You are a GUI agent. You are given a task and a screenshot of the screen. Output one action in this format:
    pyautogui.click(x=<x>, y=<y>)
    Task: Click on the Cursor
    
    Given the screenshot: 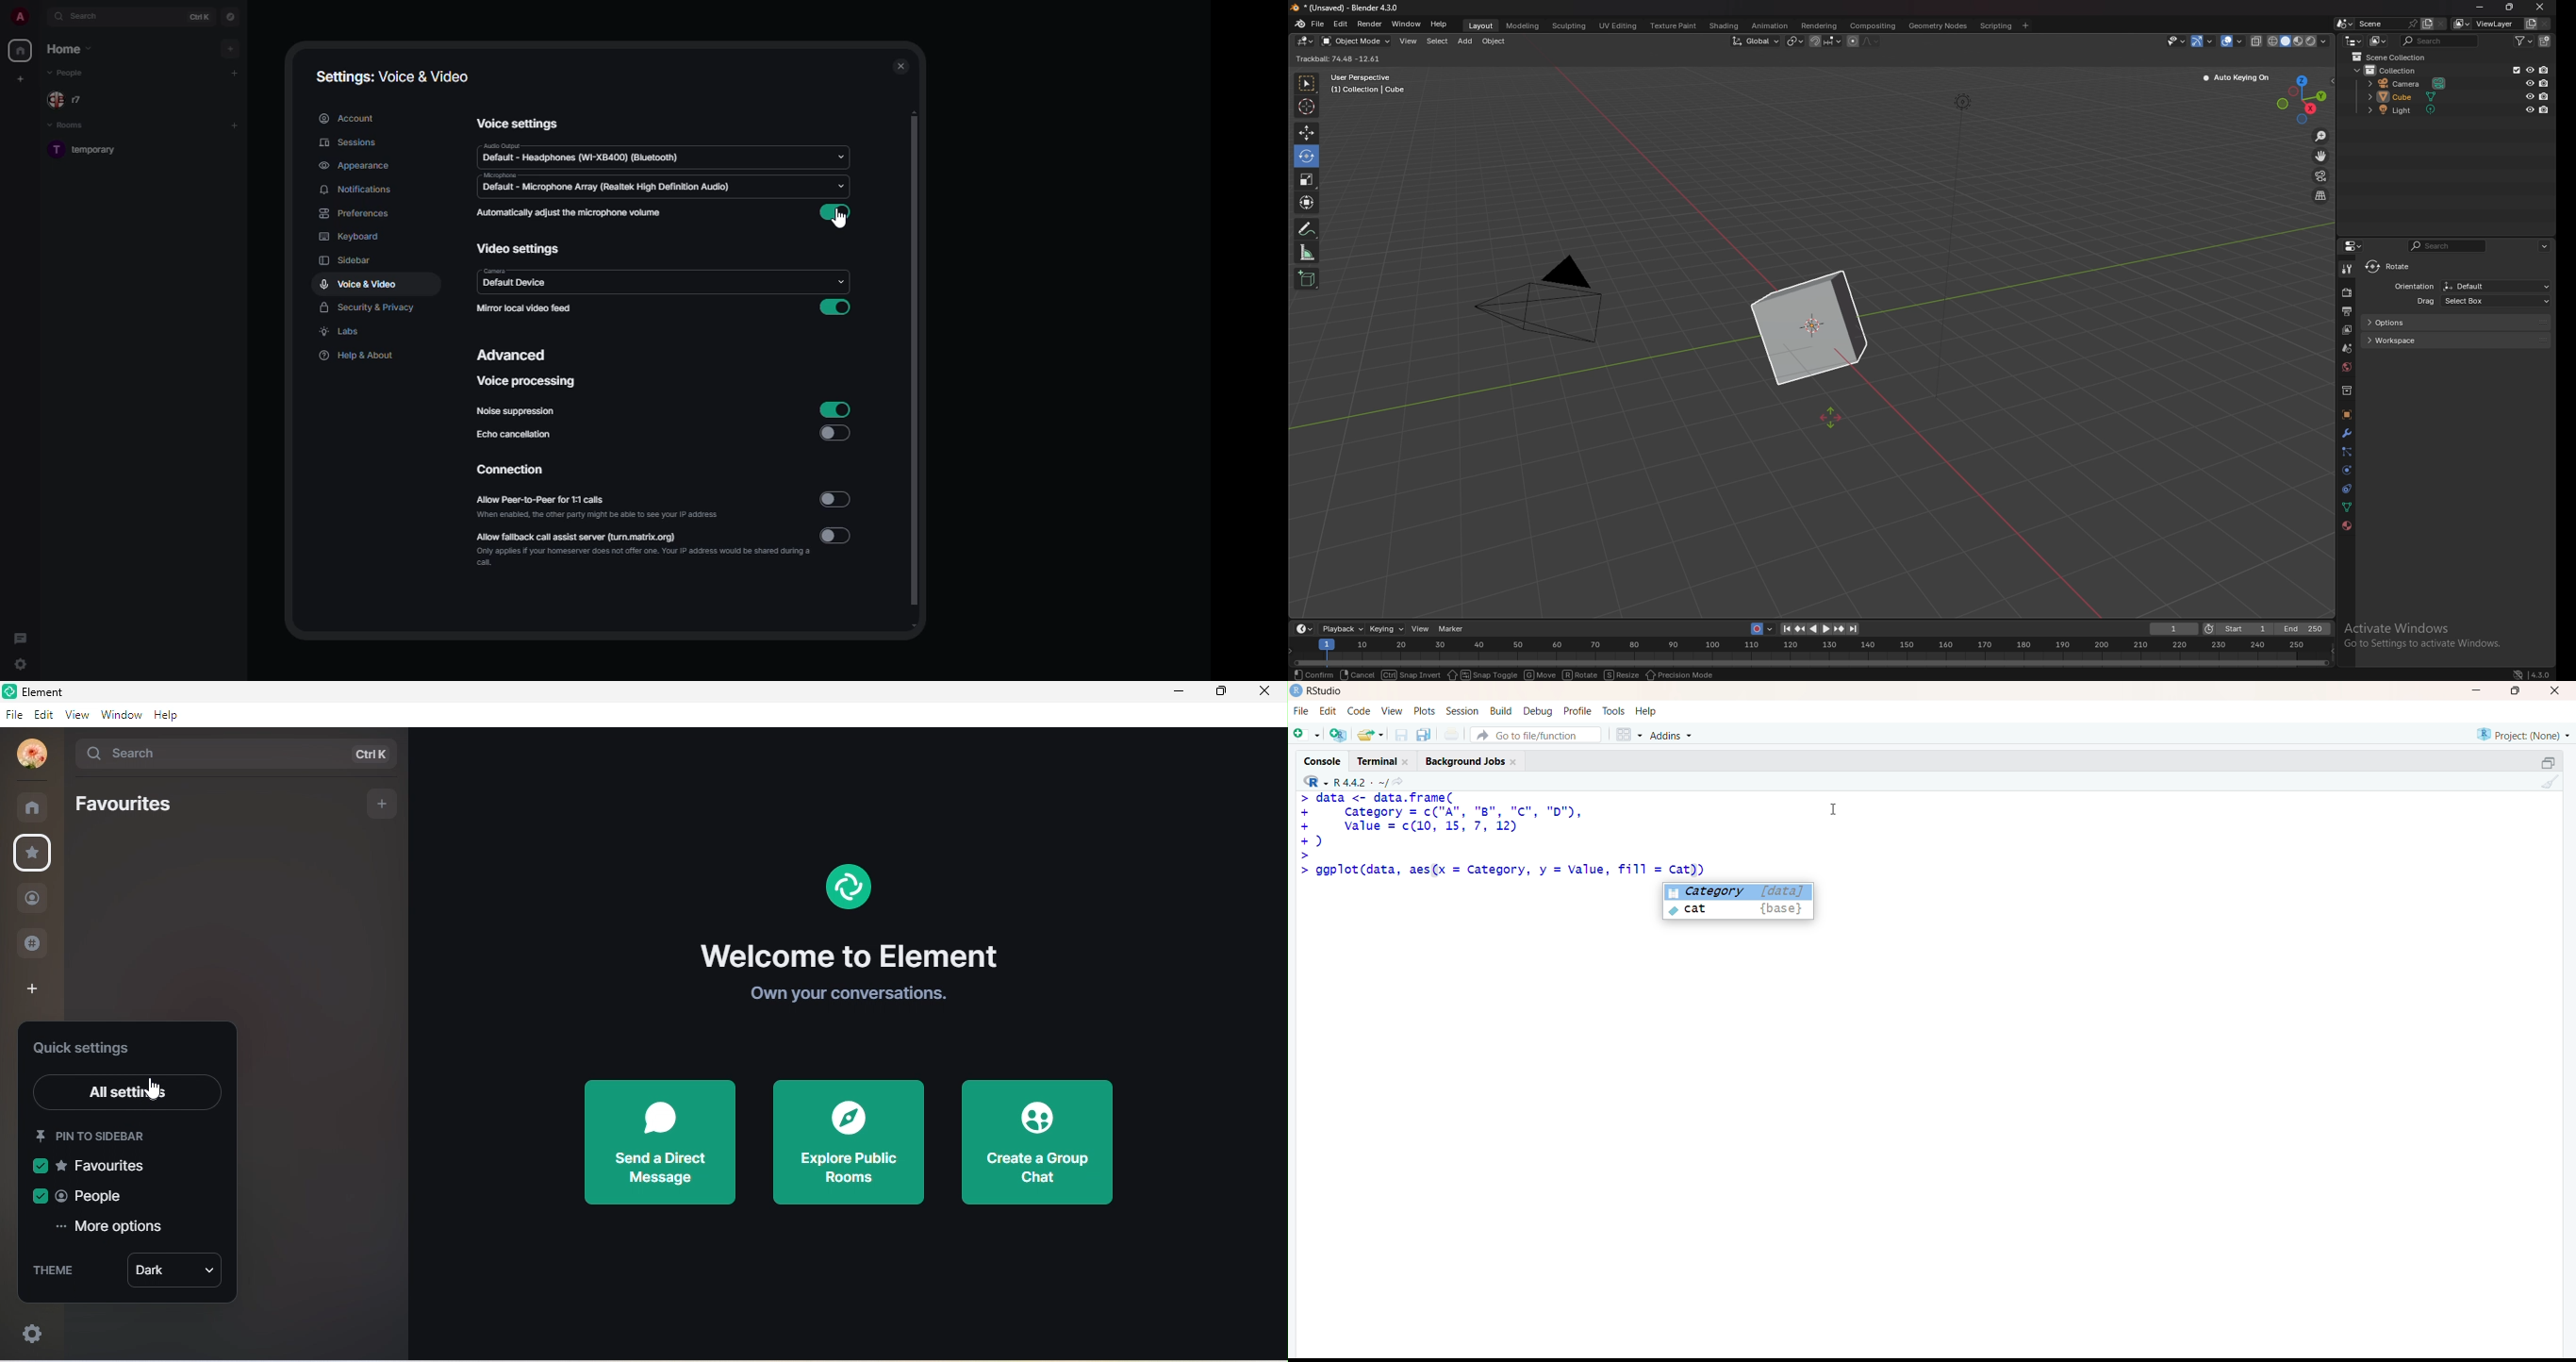 What is the action you would take?
    pyautogui.click(x=1834, y=807)
    